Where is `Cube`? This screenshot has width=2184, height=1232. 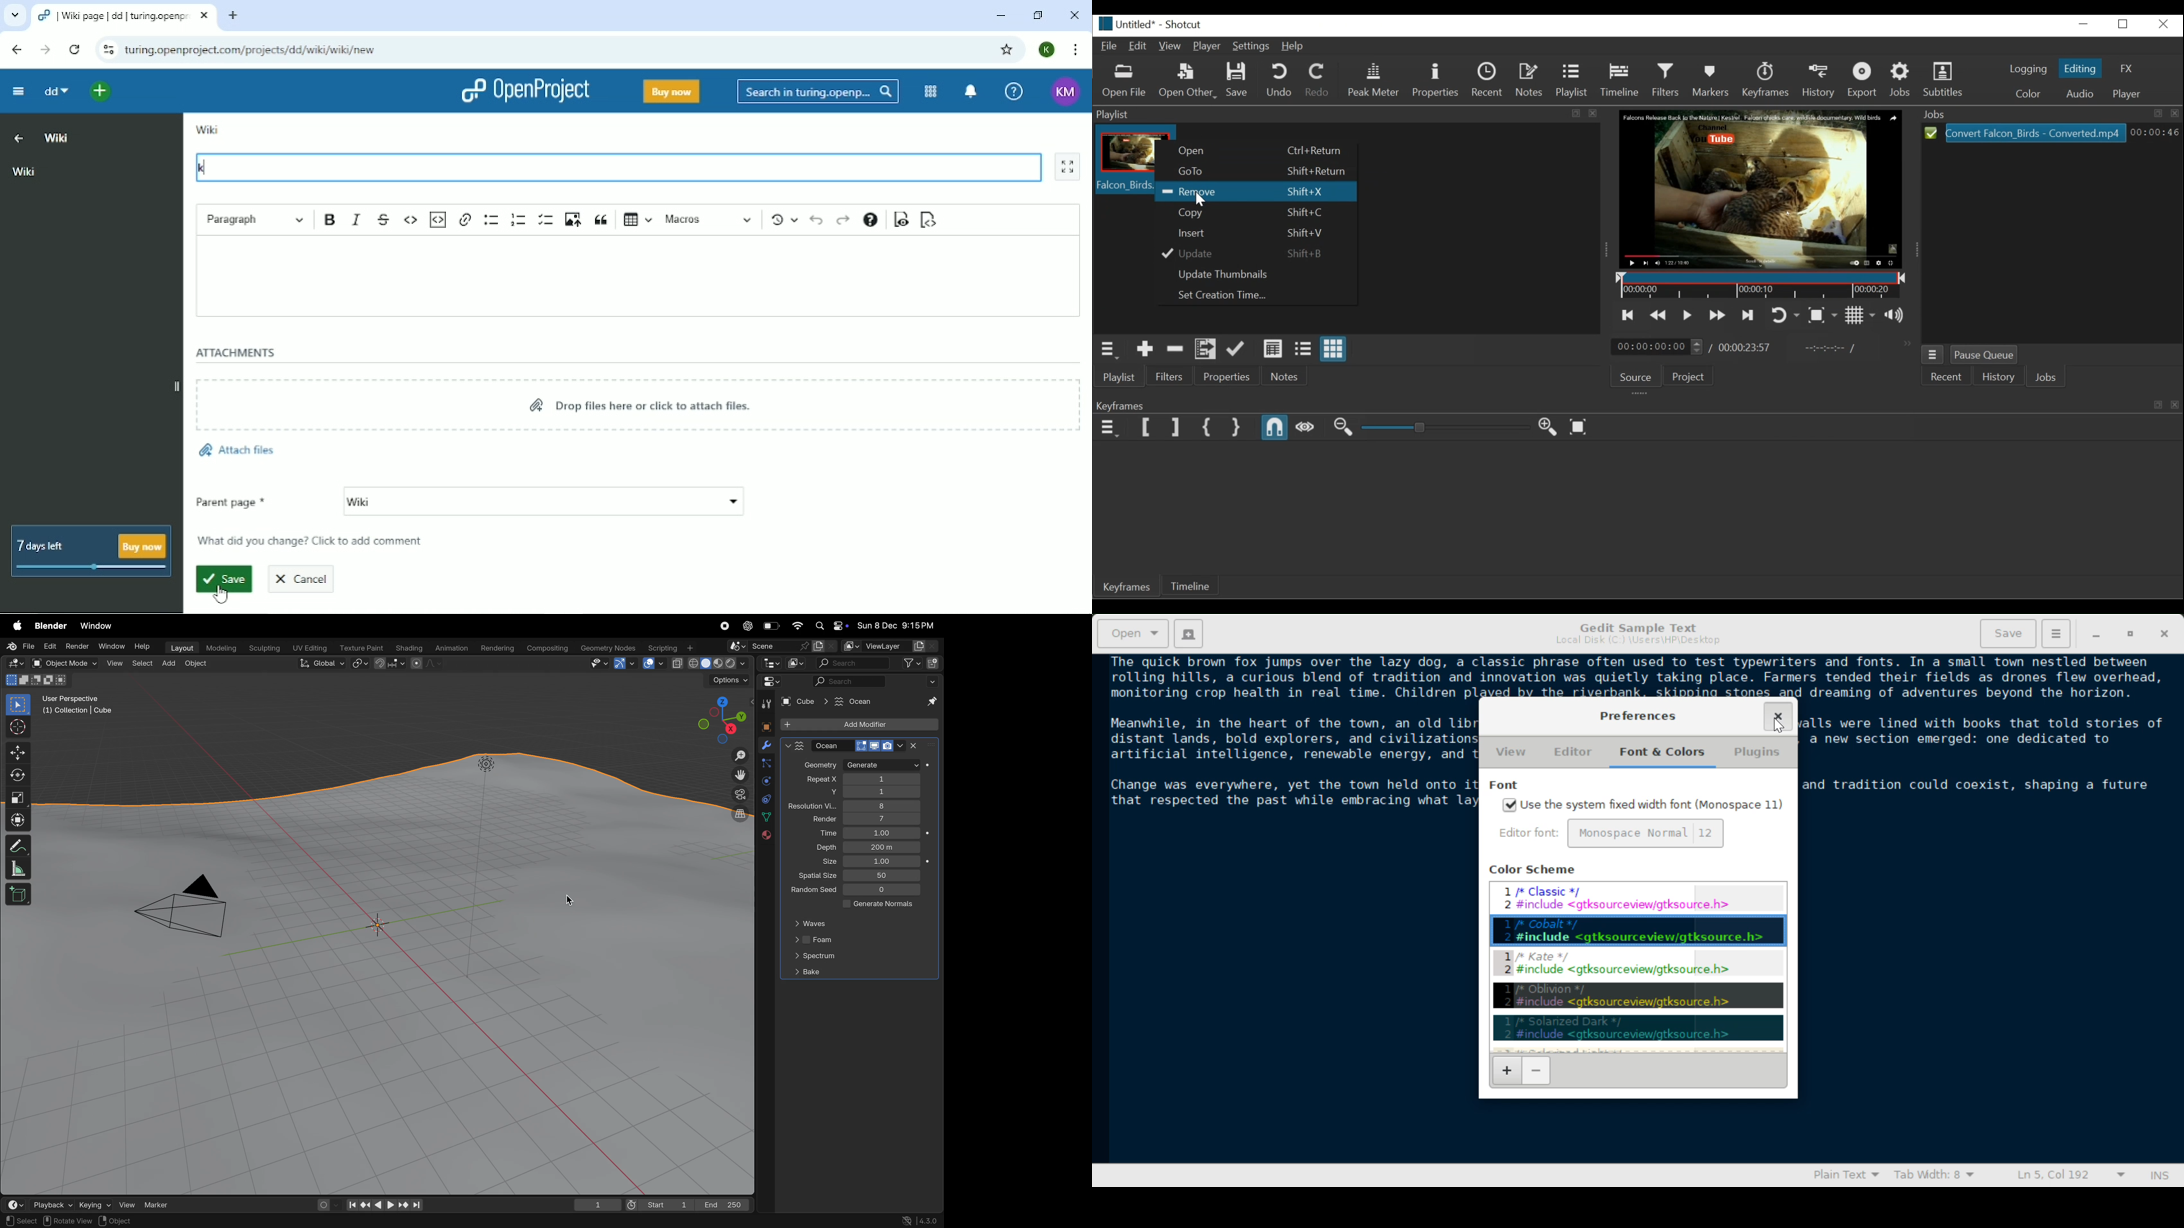
Cube is located at coordinates (800, 702).